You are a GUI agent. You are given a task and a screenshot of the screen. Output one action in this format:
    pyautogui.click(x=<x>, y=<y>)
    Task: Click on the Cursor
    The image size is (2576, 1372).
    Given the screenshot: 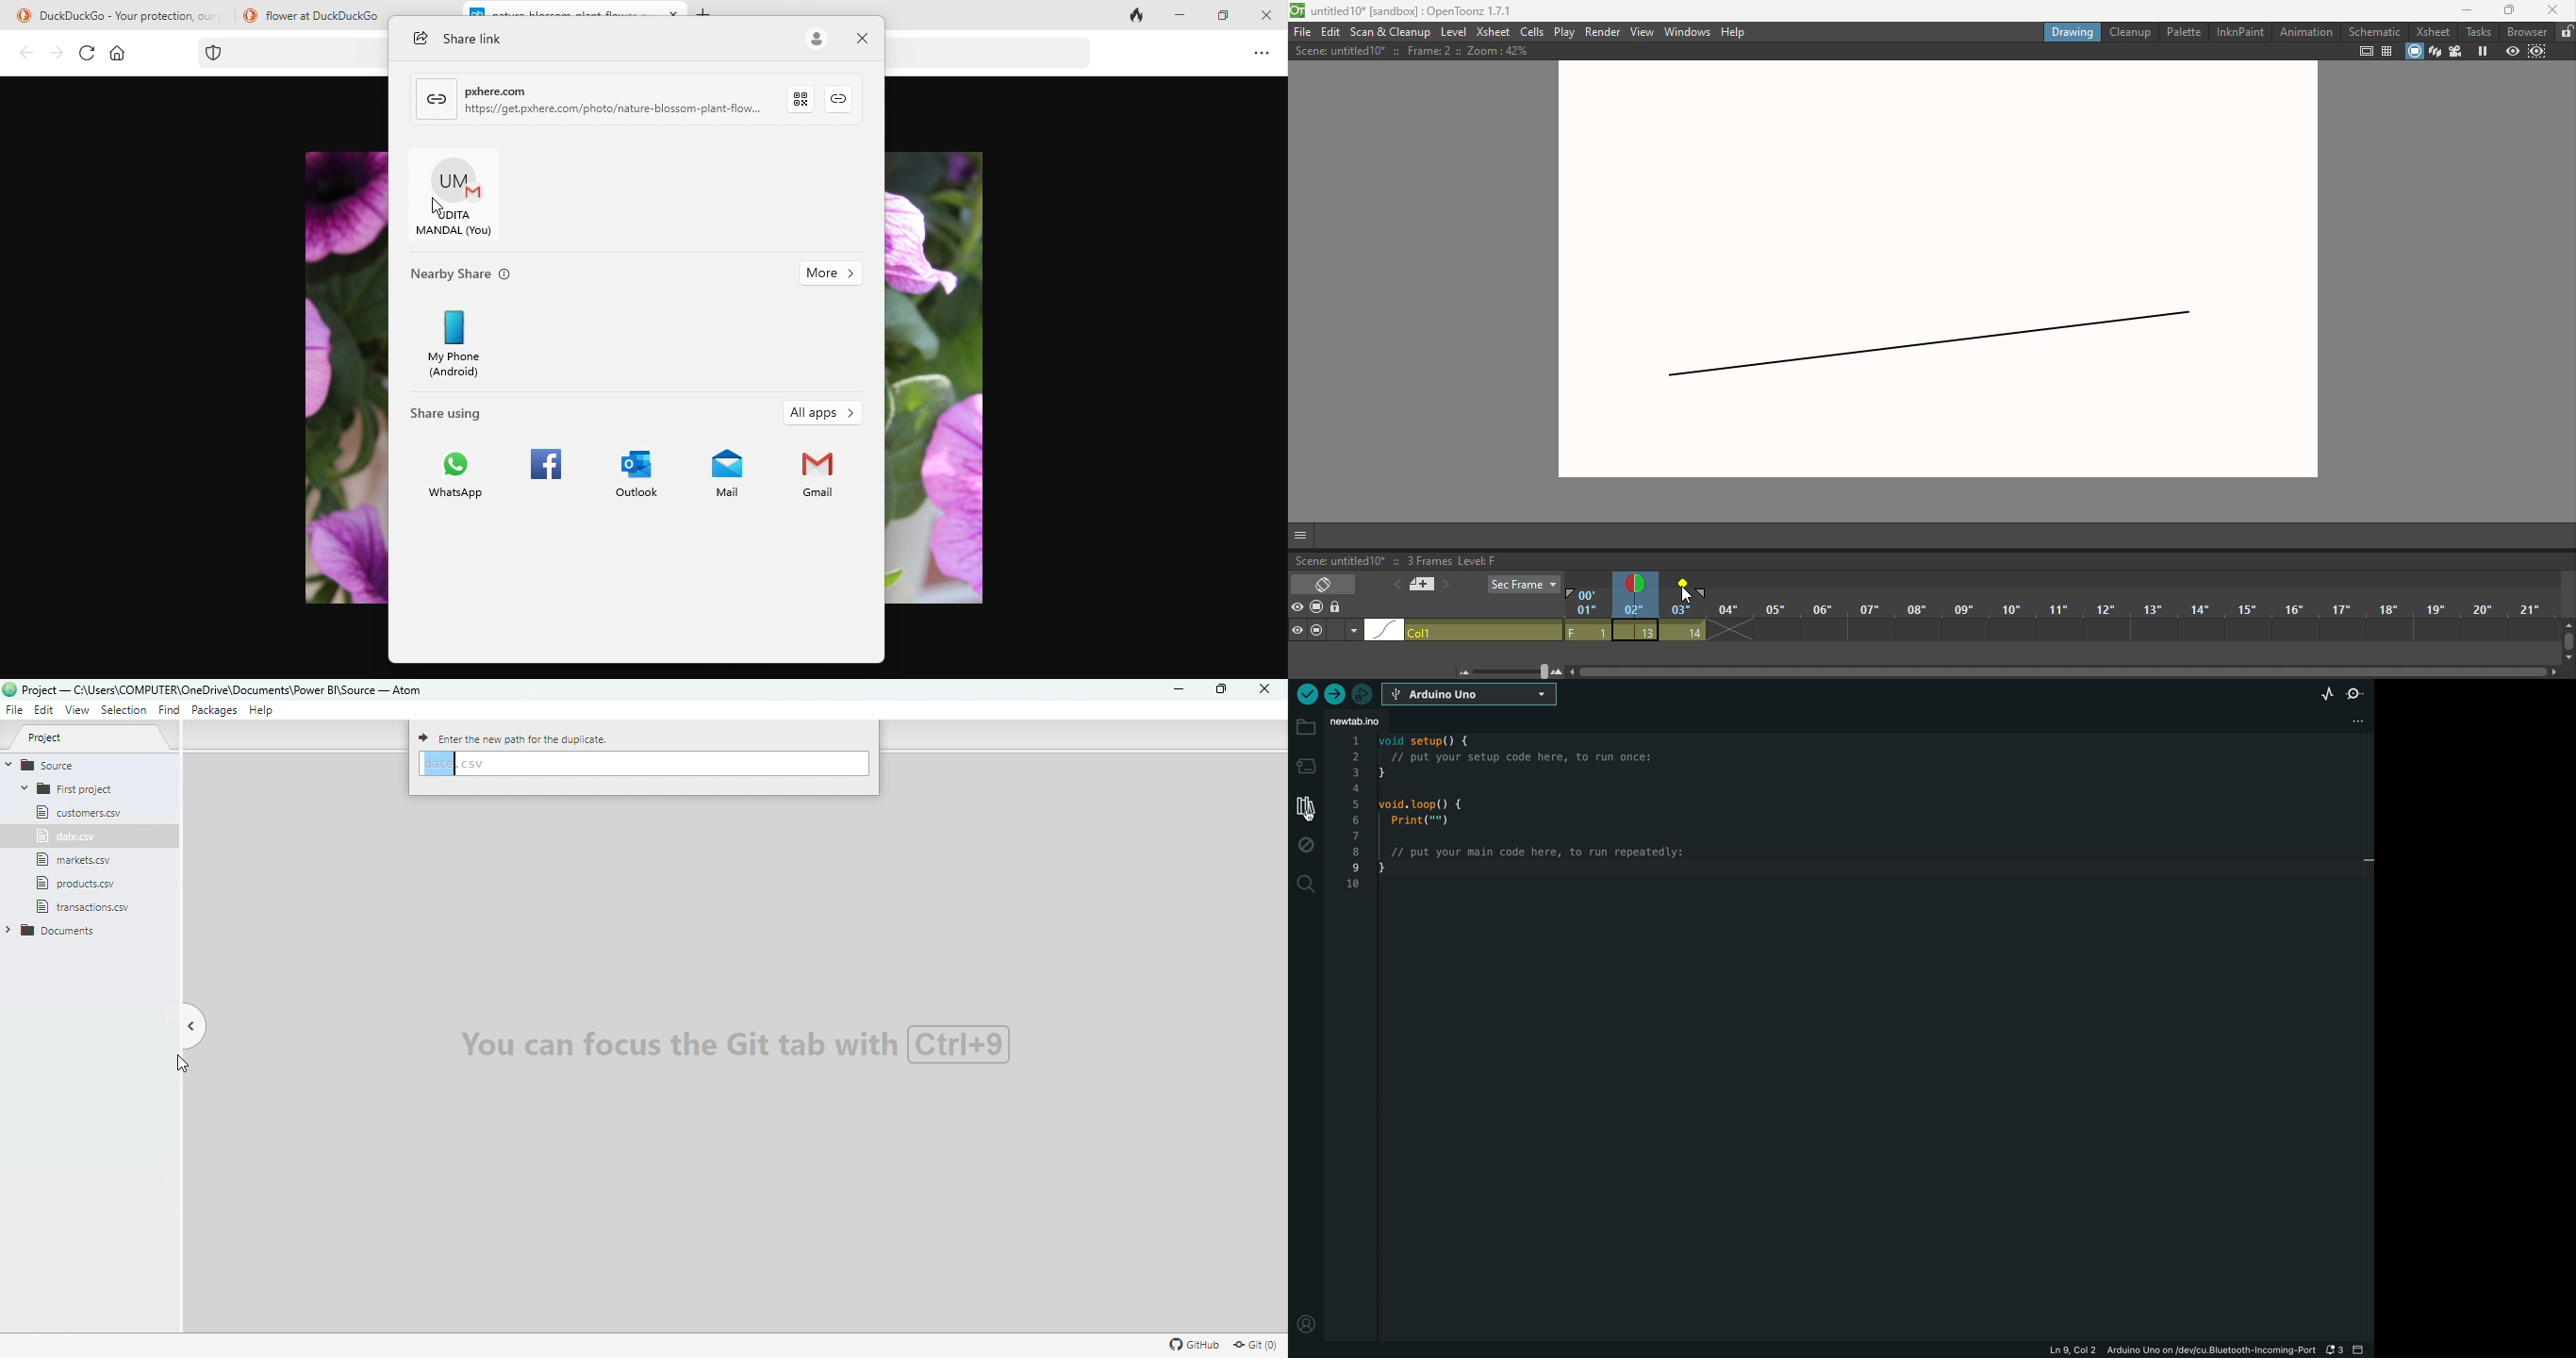 What is the action you would take?
    pyautogui.click(x=180, y=1067)
    